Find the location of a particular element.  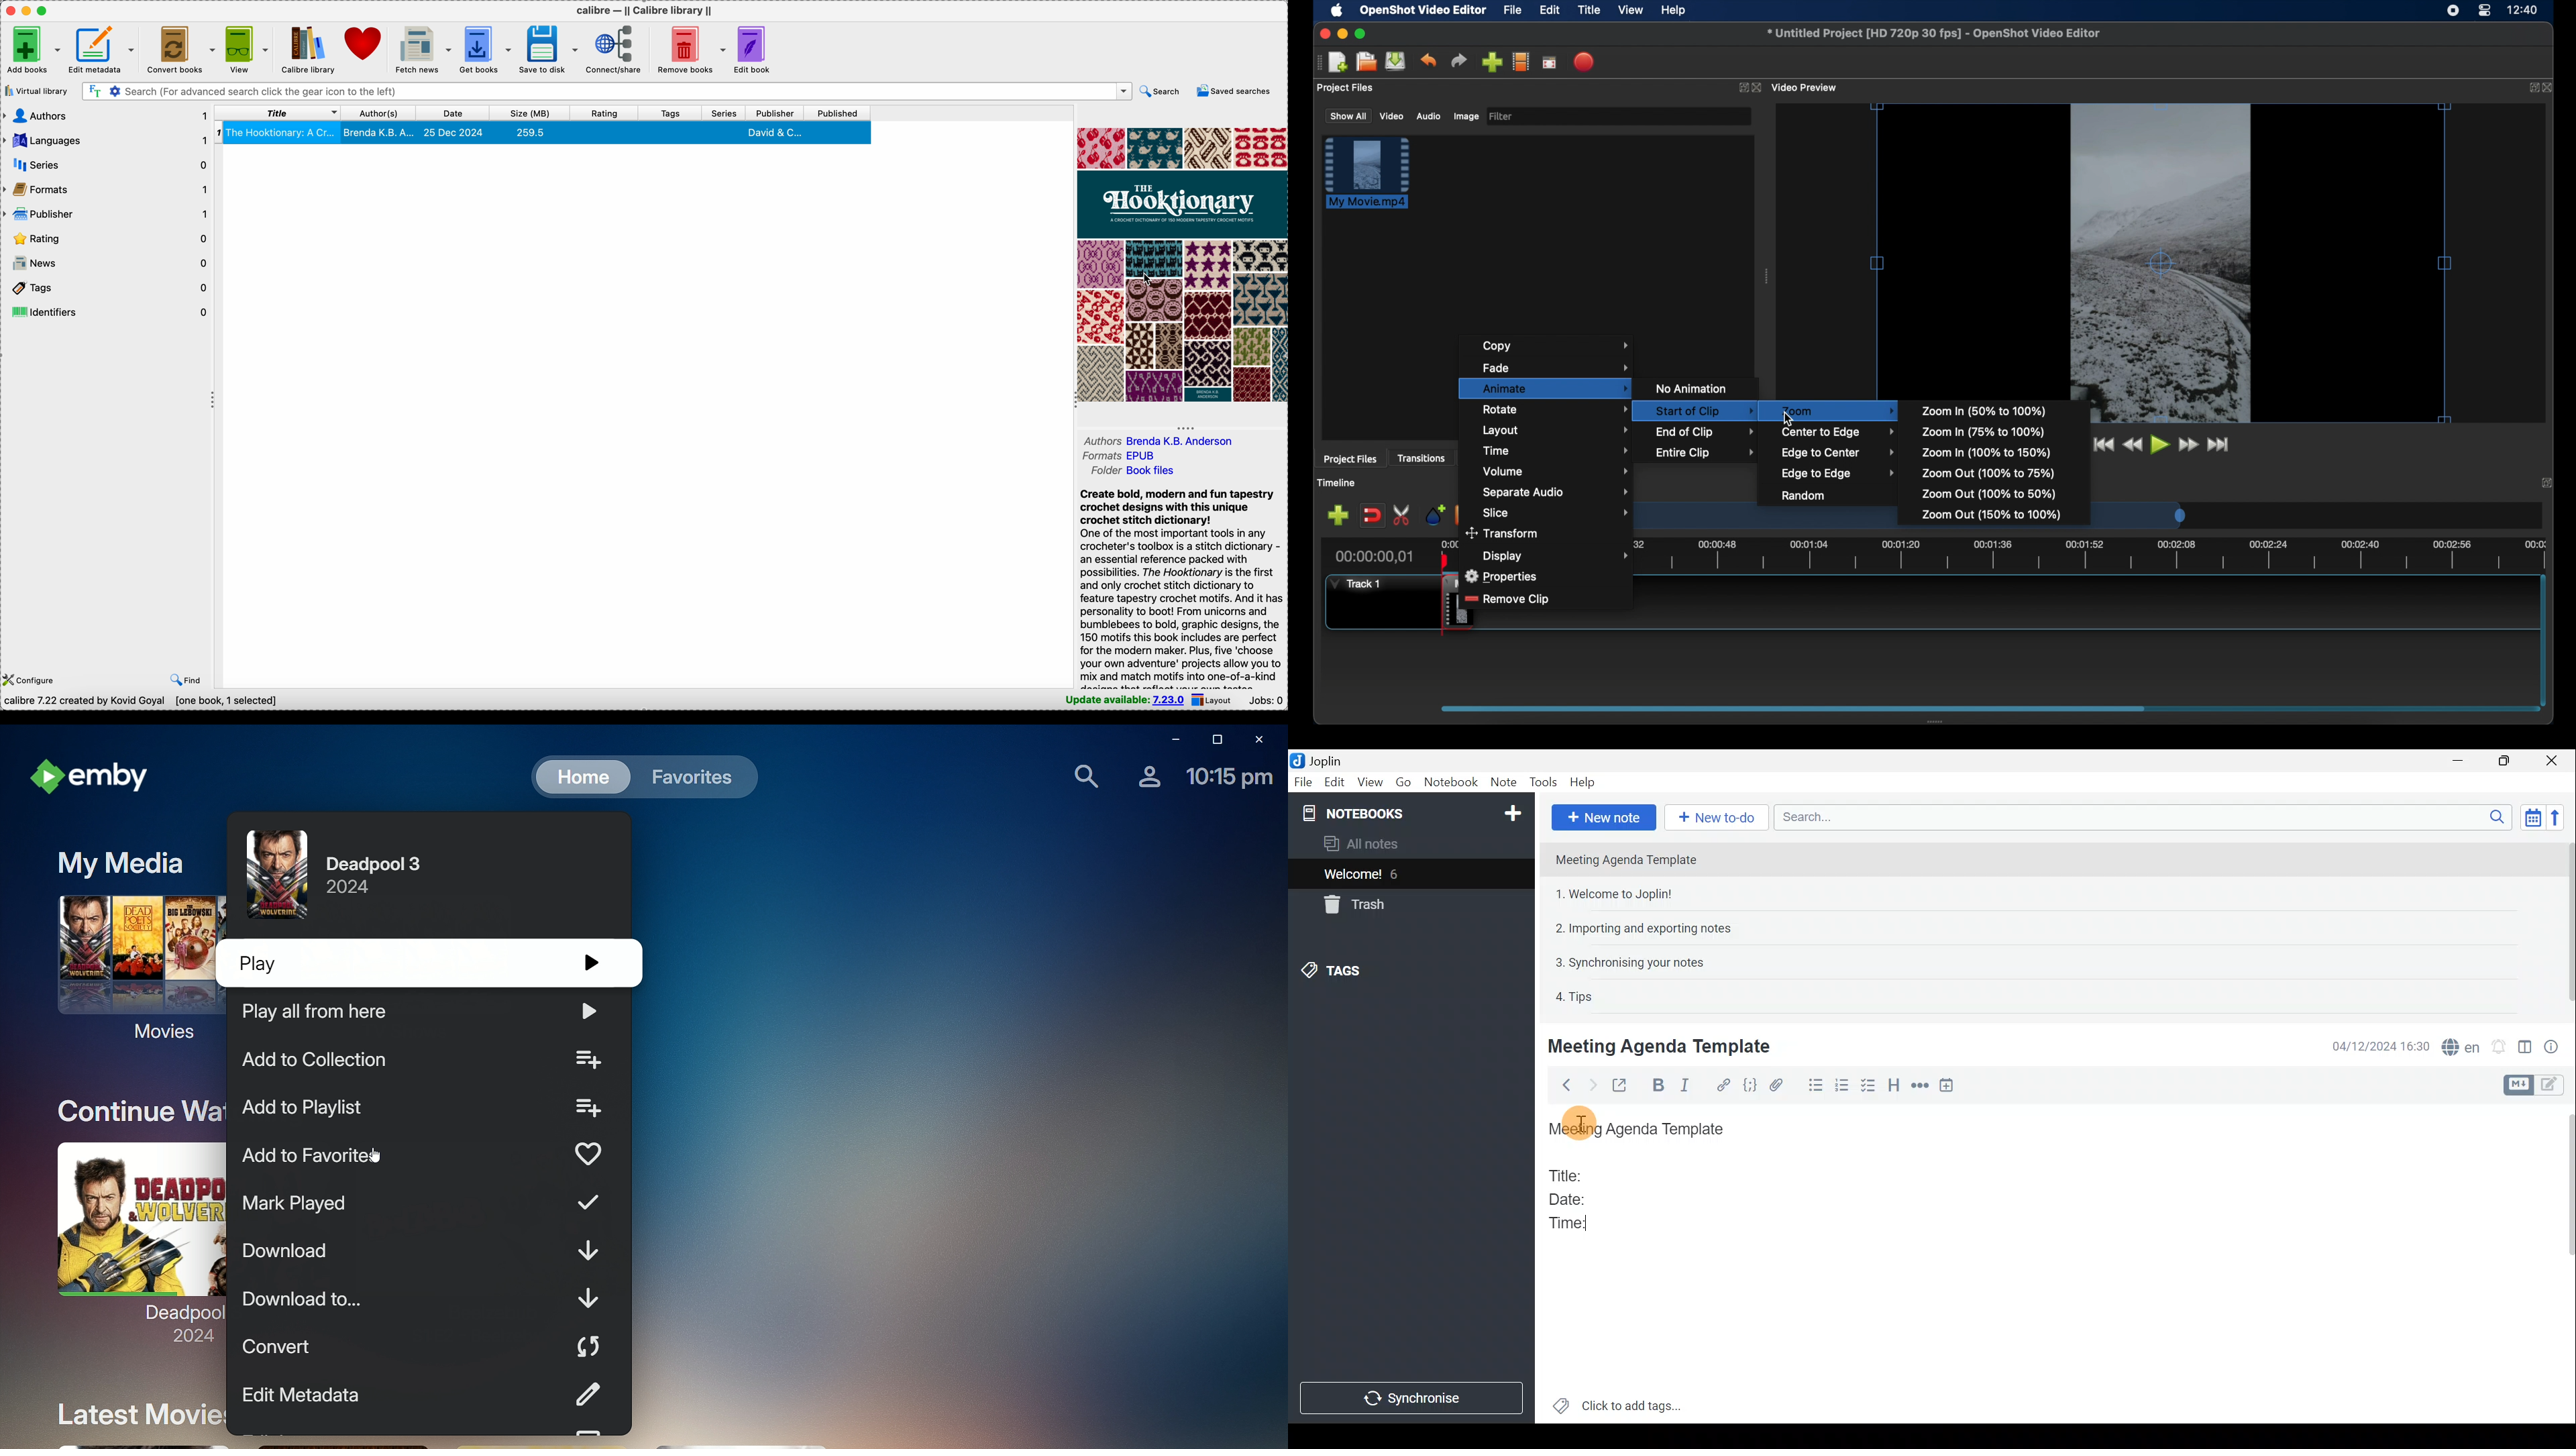

Help is located at coordinates (1585, 782).